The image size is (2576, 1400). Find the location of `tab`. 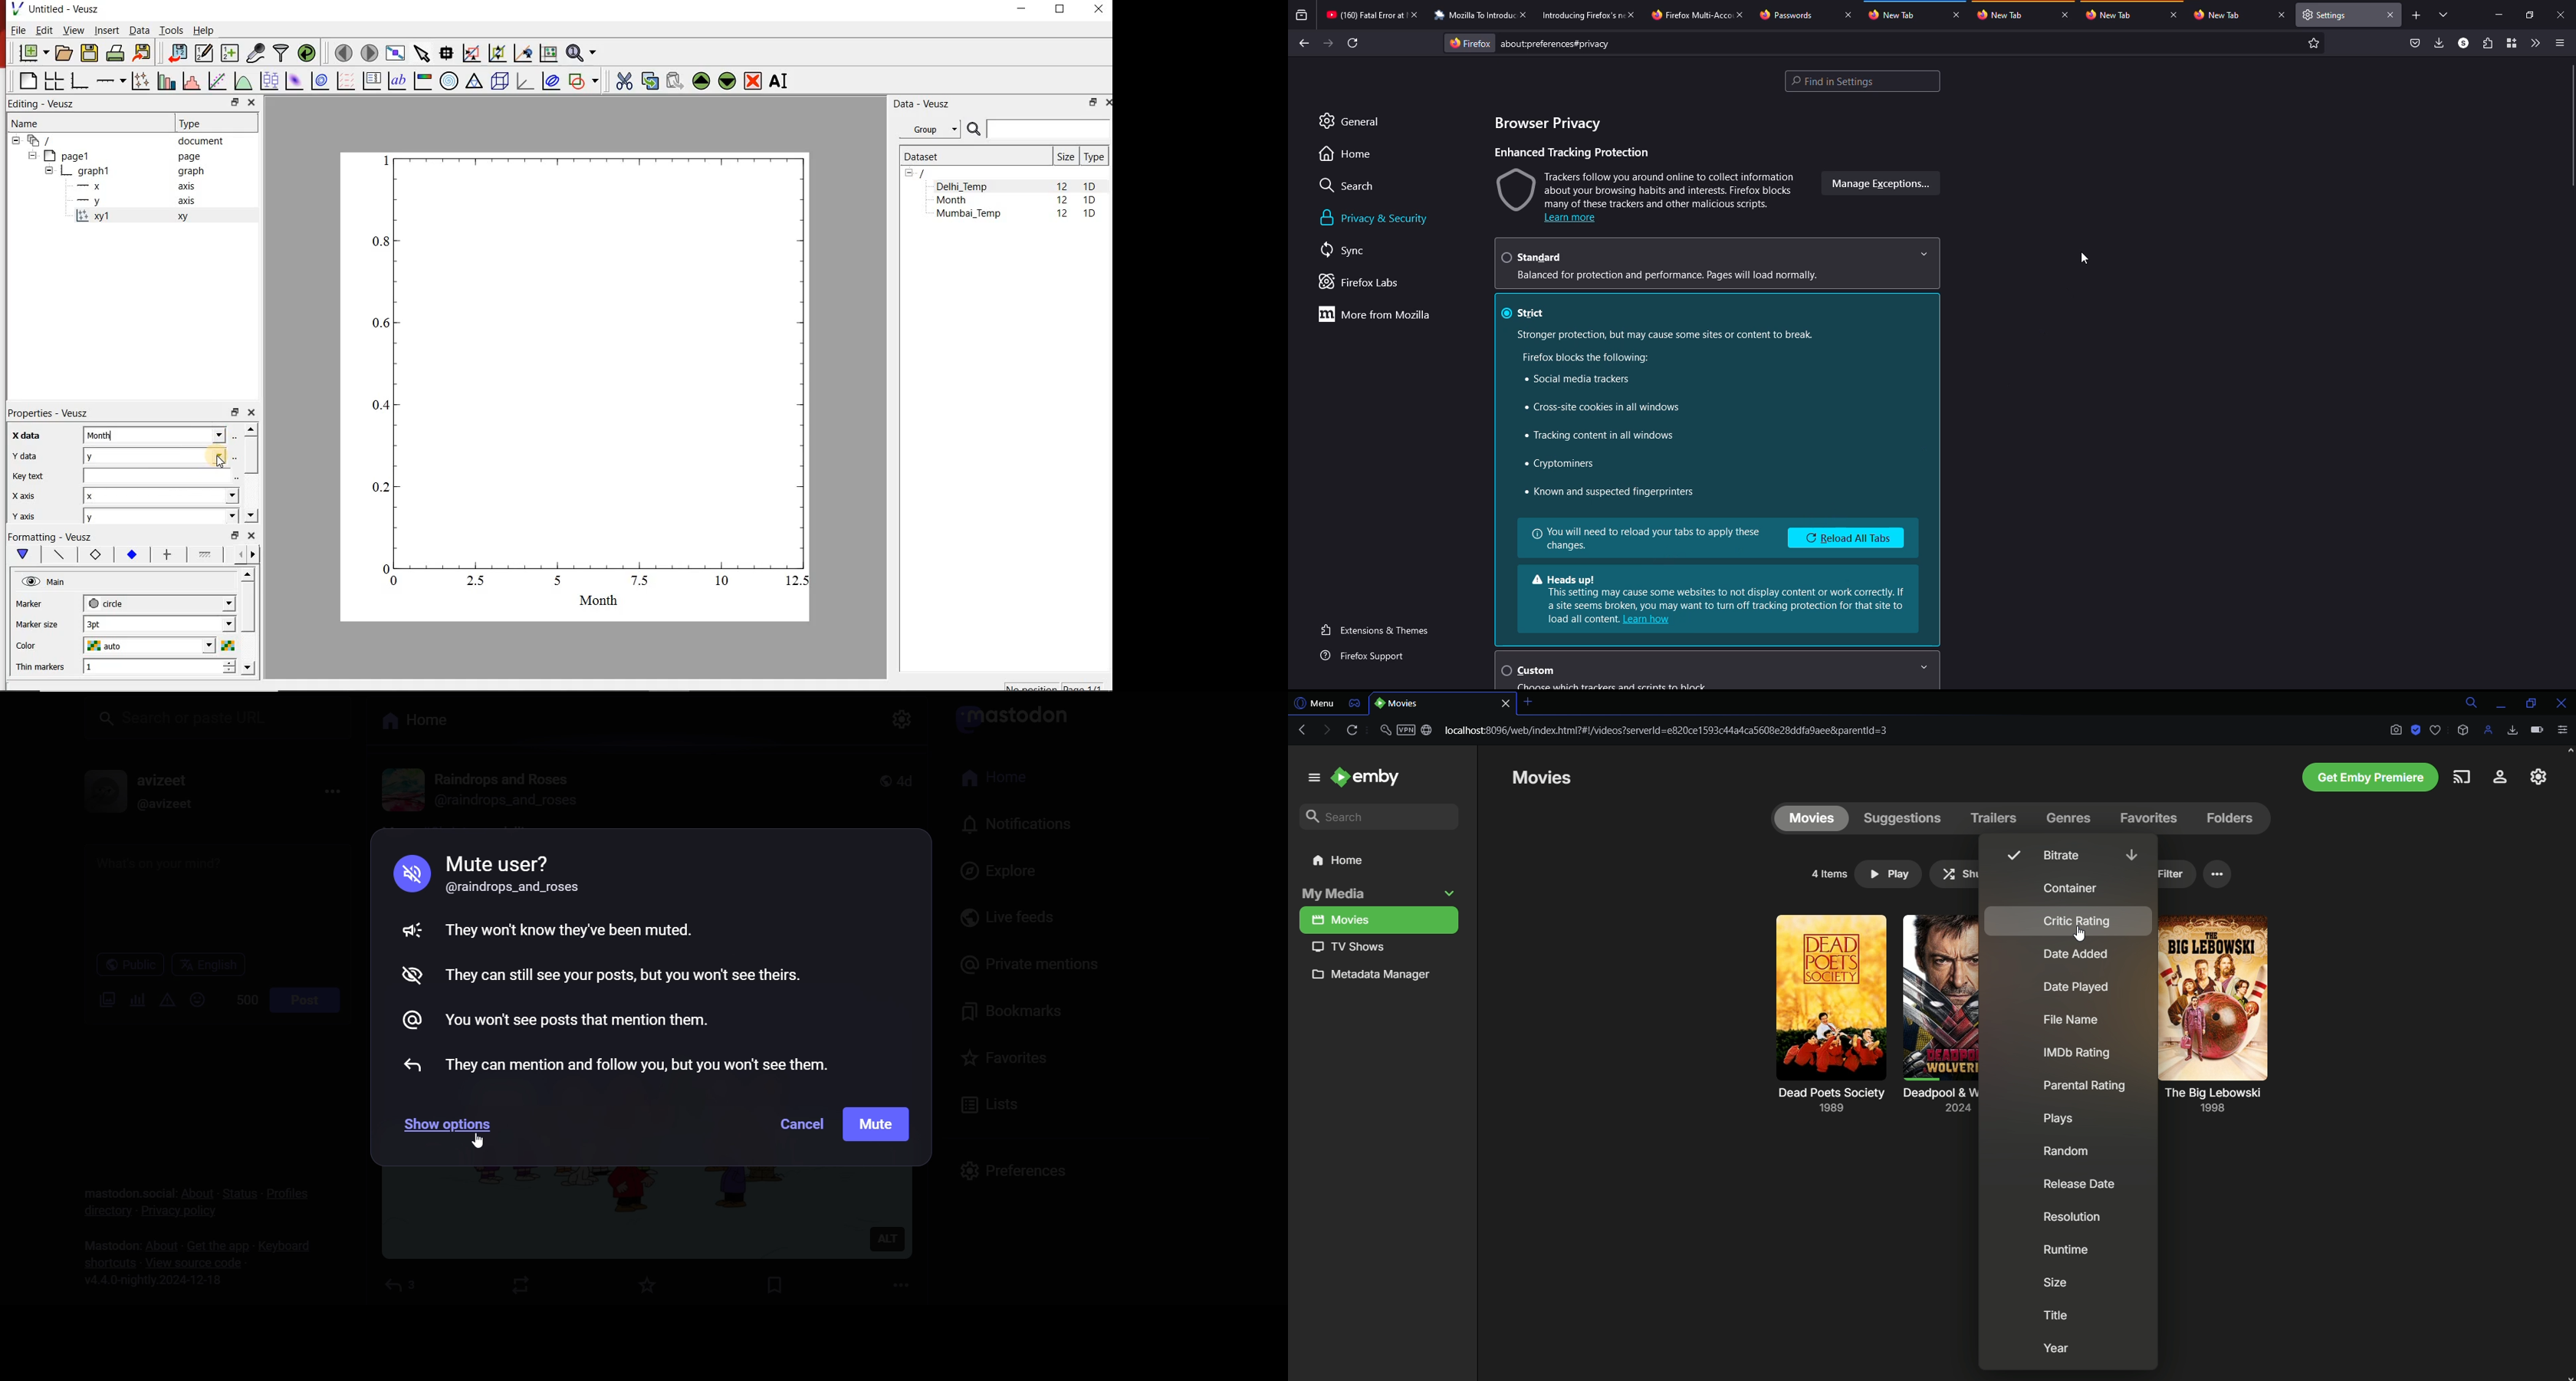

tab is located at coordinates (1364, 14).